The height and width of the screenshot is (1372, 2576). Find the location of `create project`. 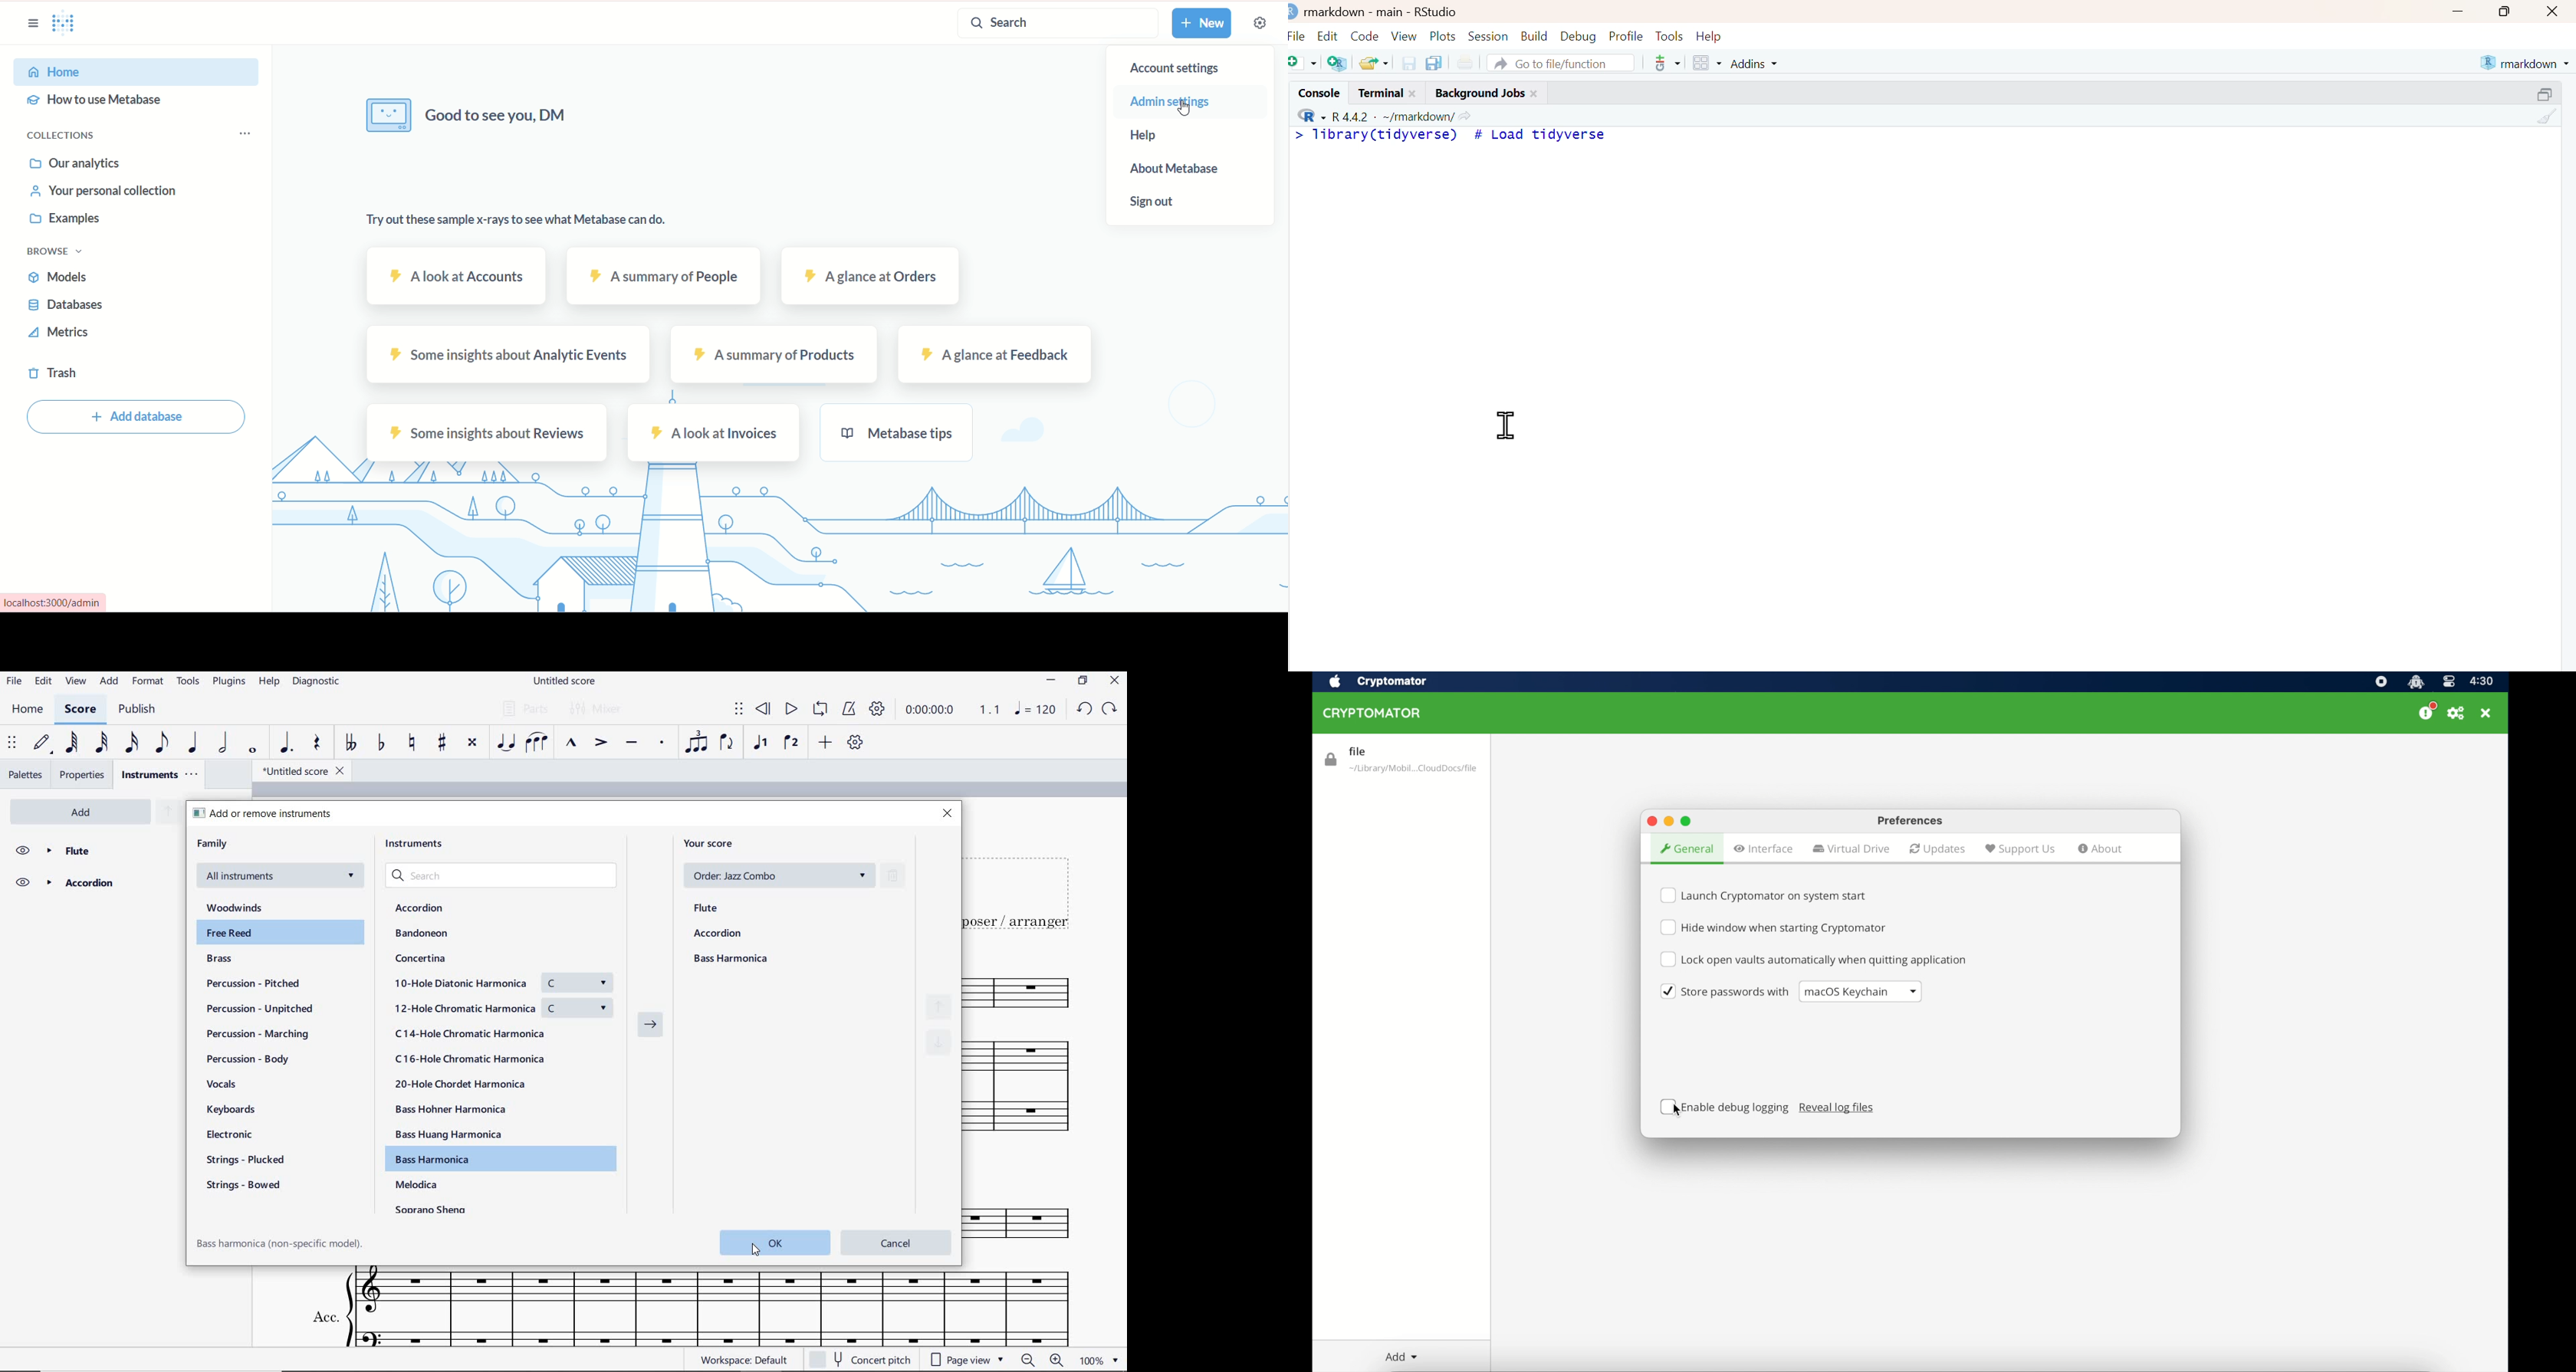

create project is located at coordinates (1337, 63).